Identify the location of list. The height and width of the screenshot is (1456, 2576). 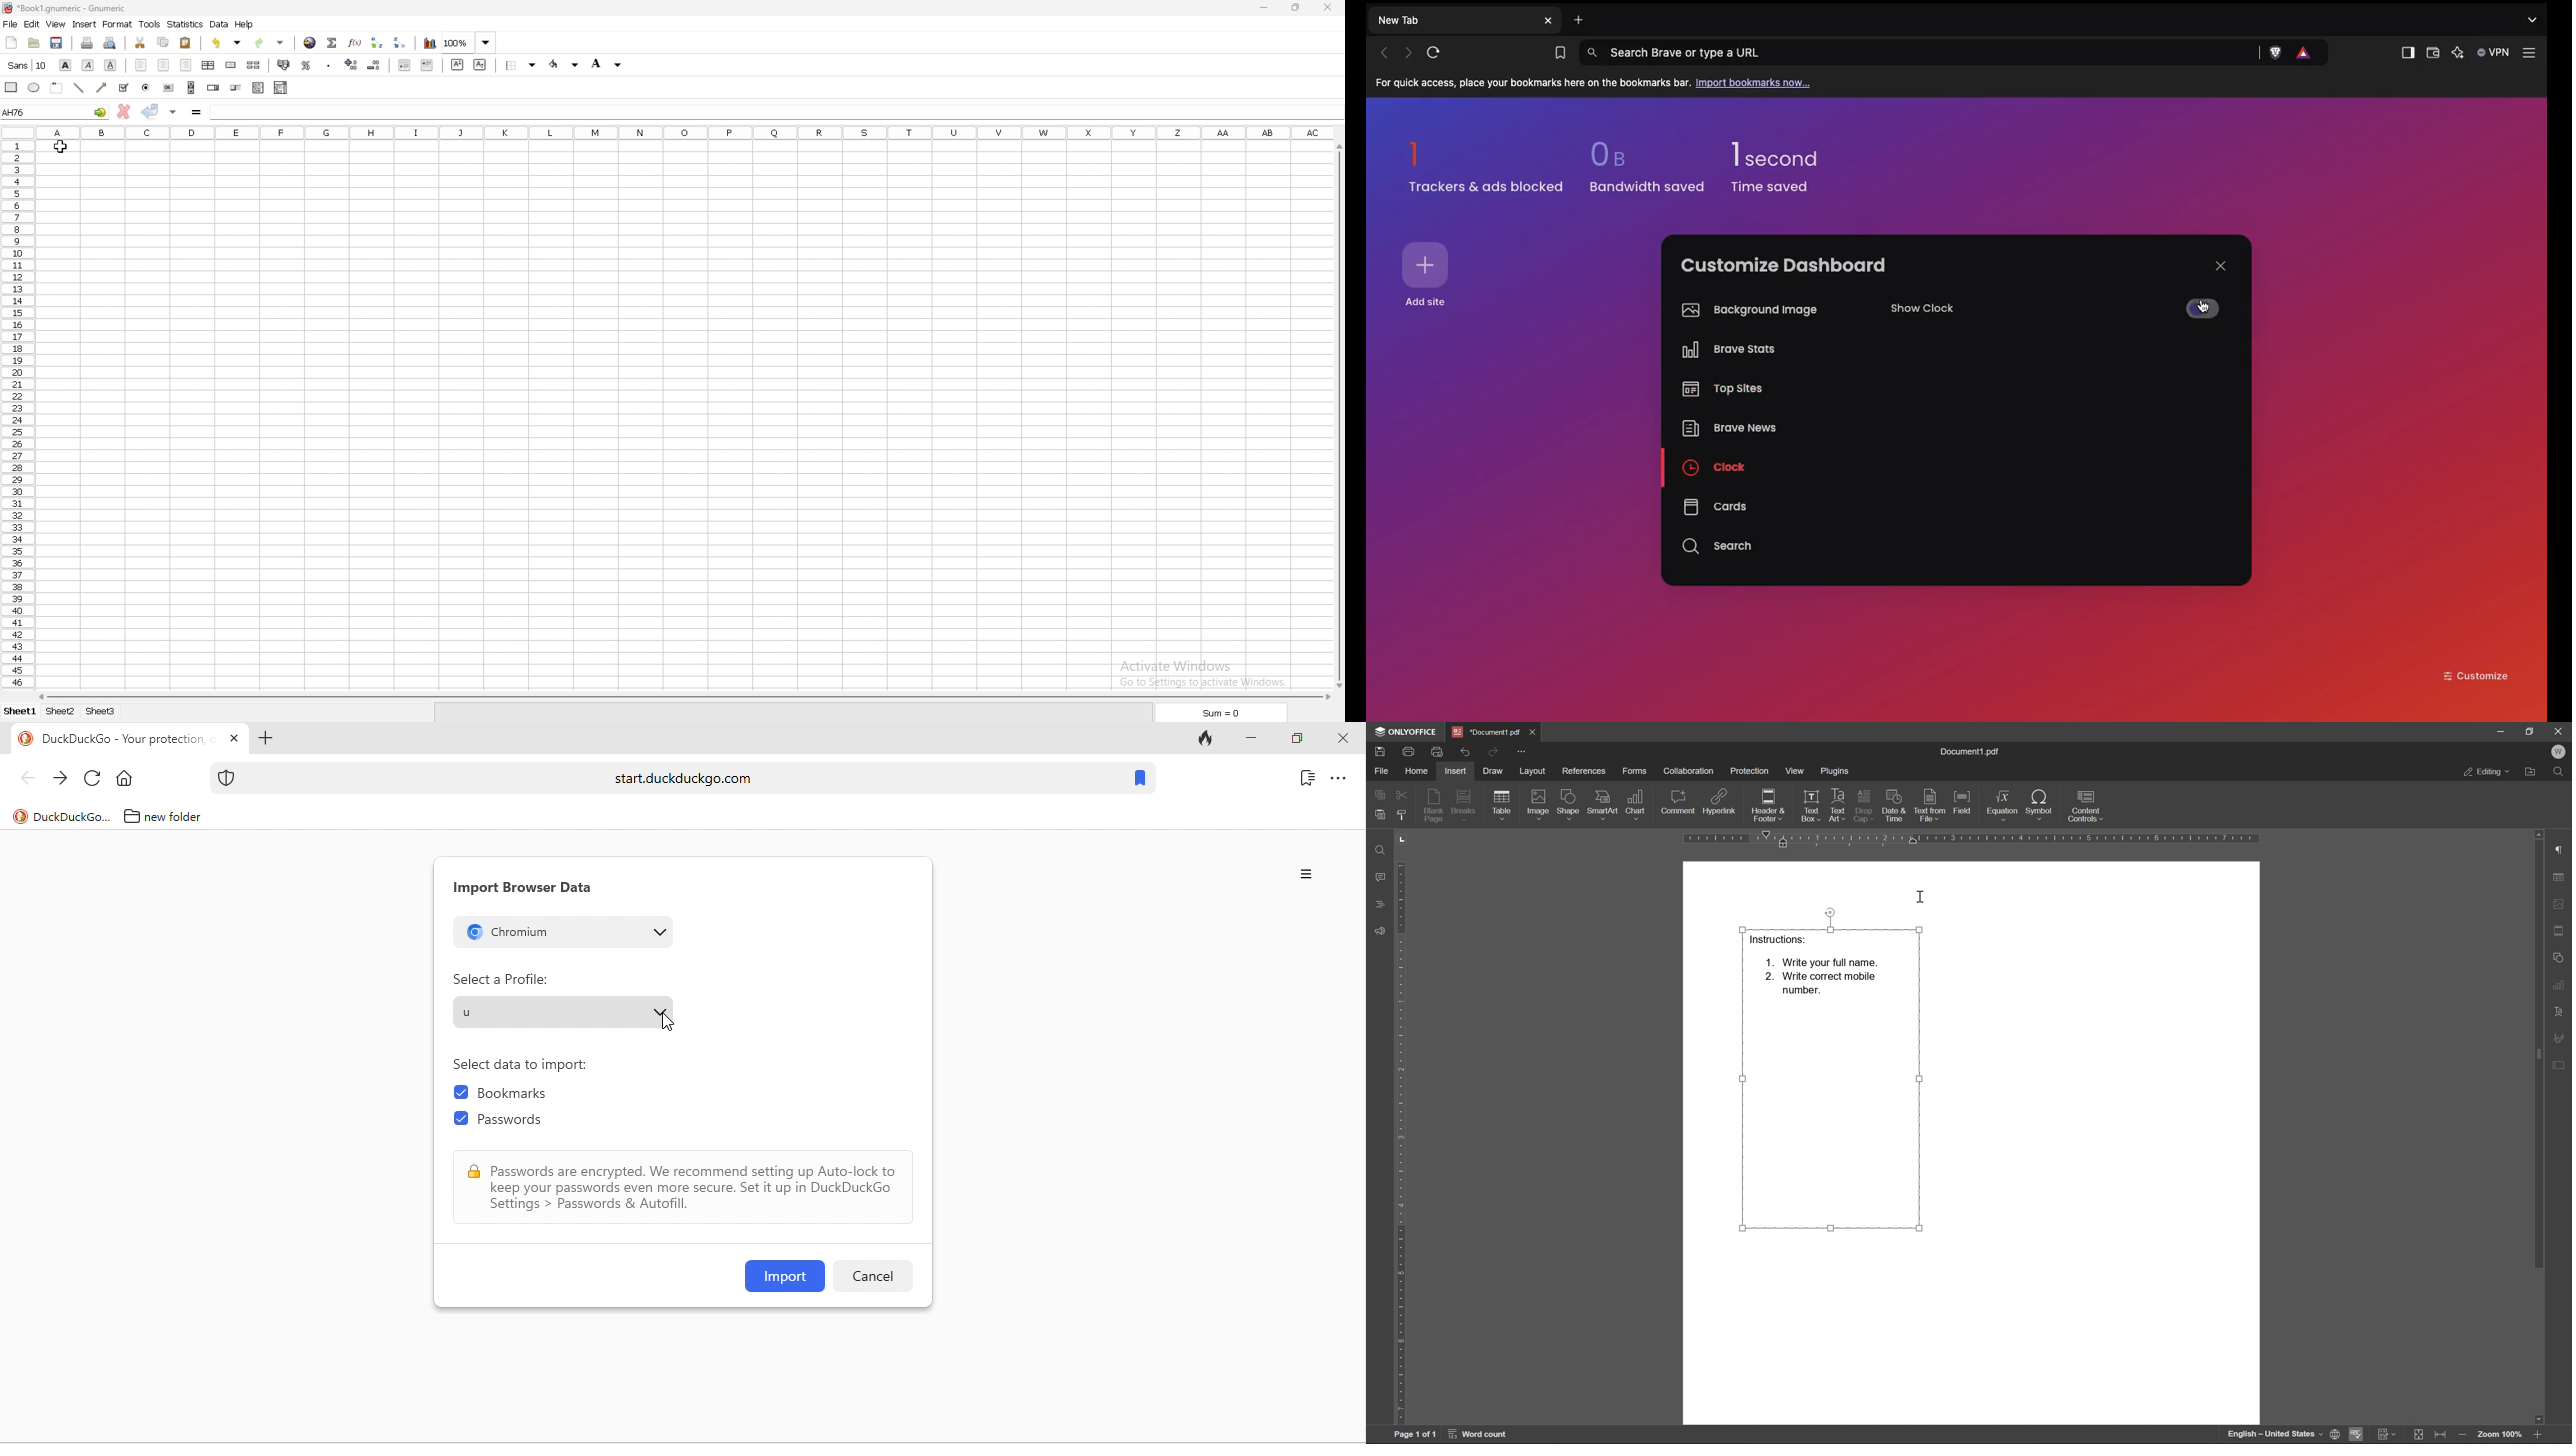
(258, 88).